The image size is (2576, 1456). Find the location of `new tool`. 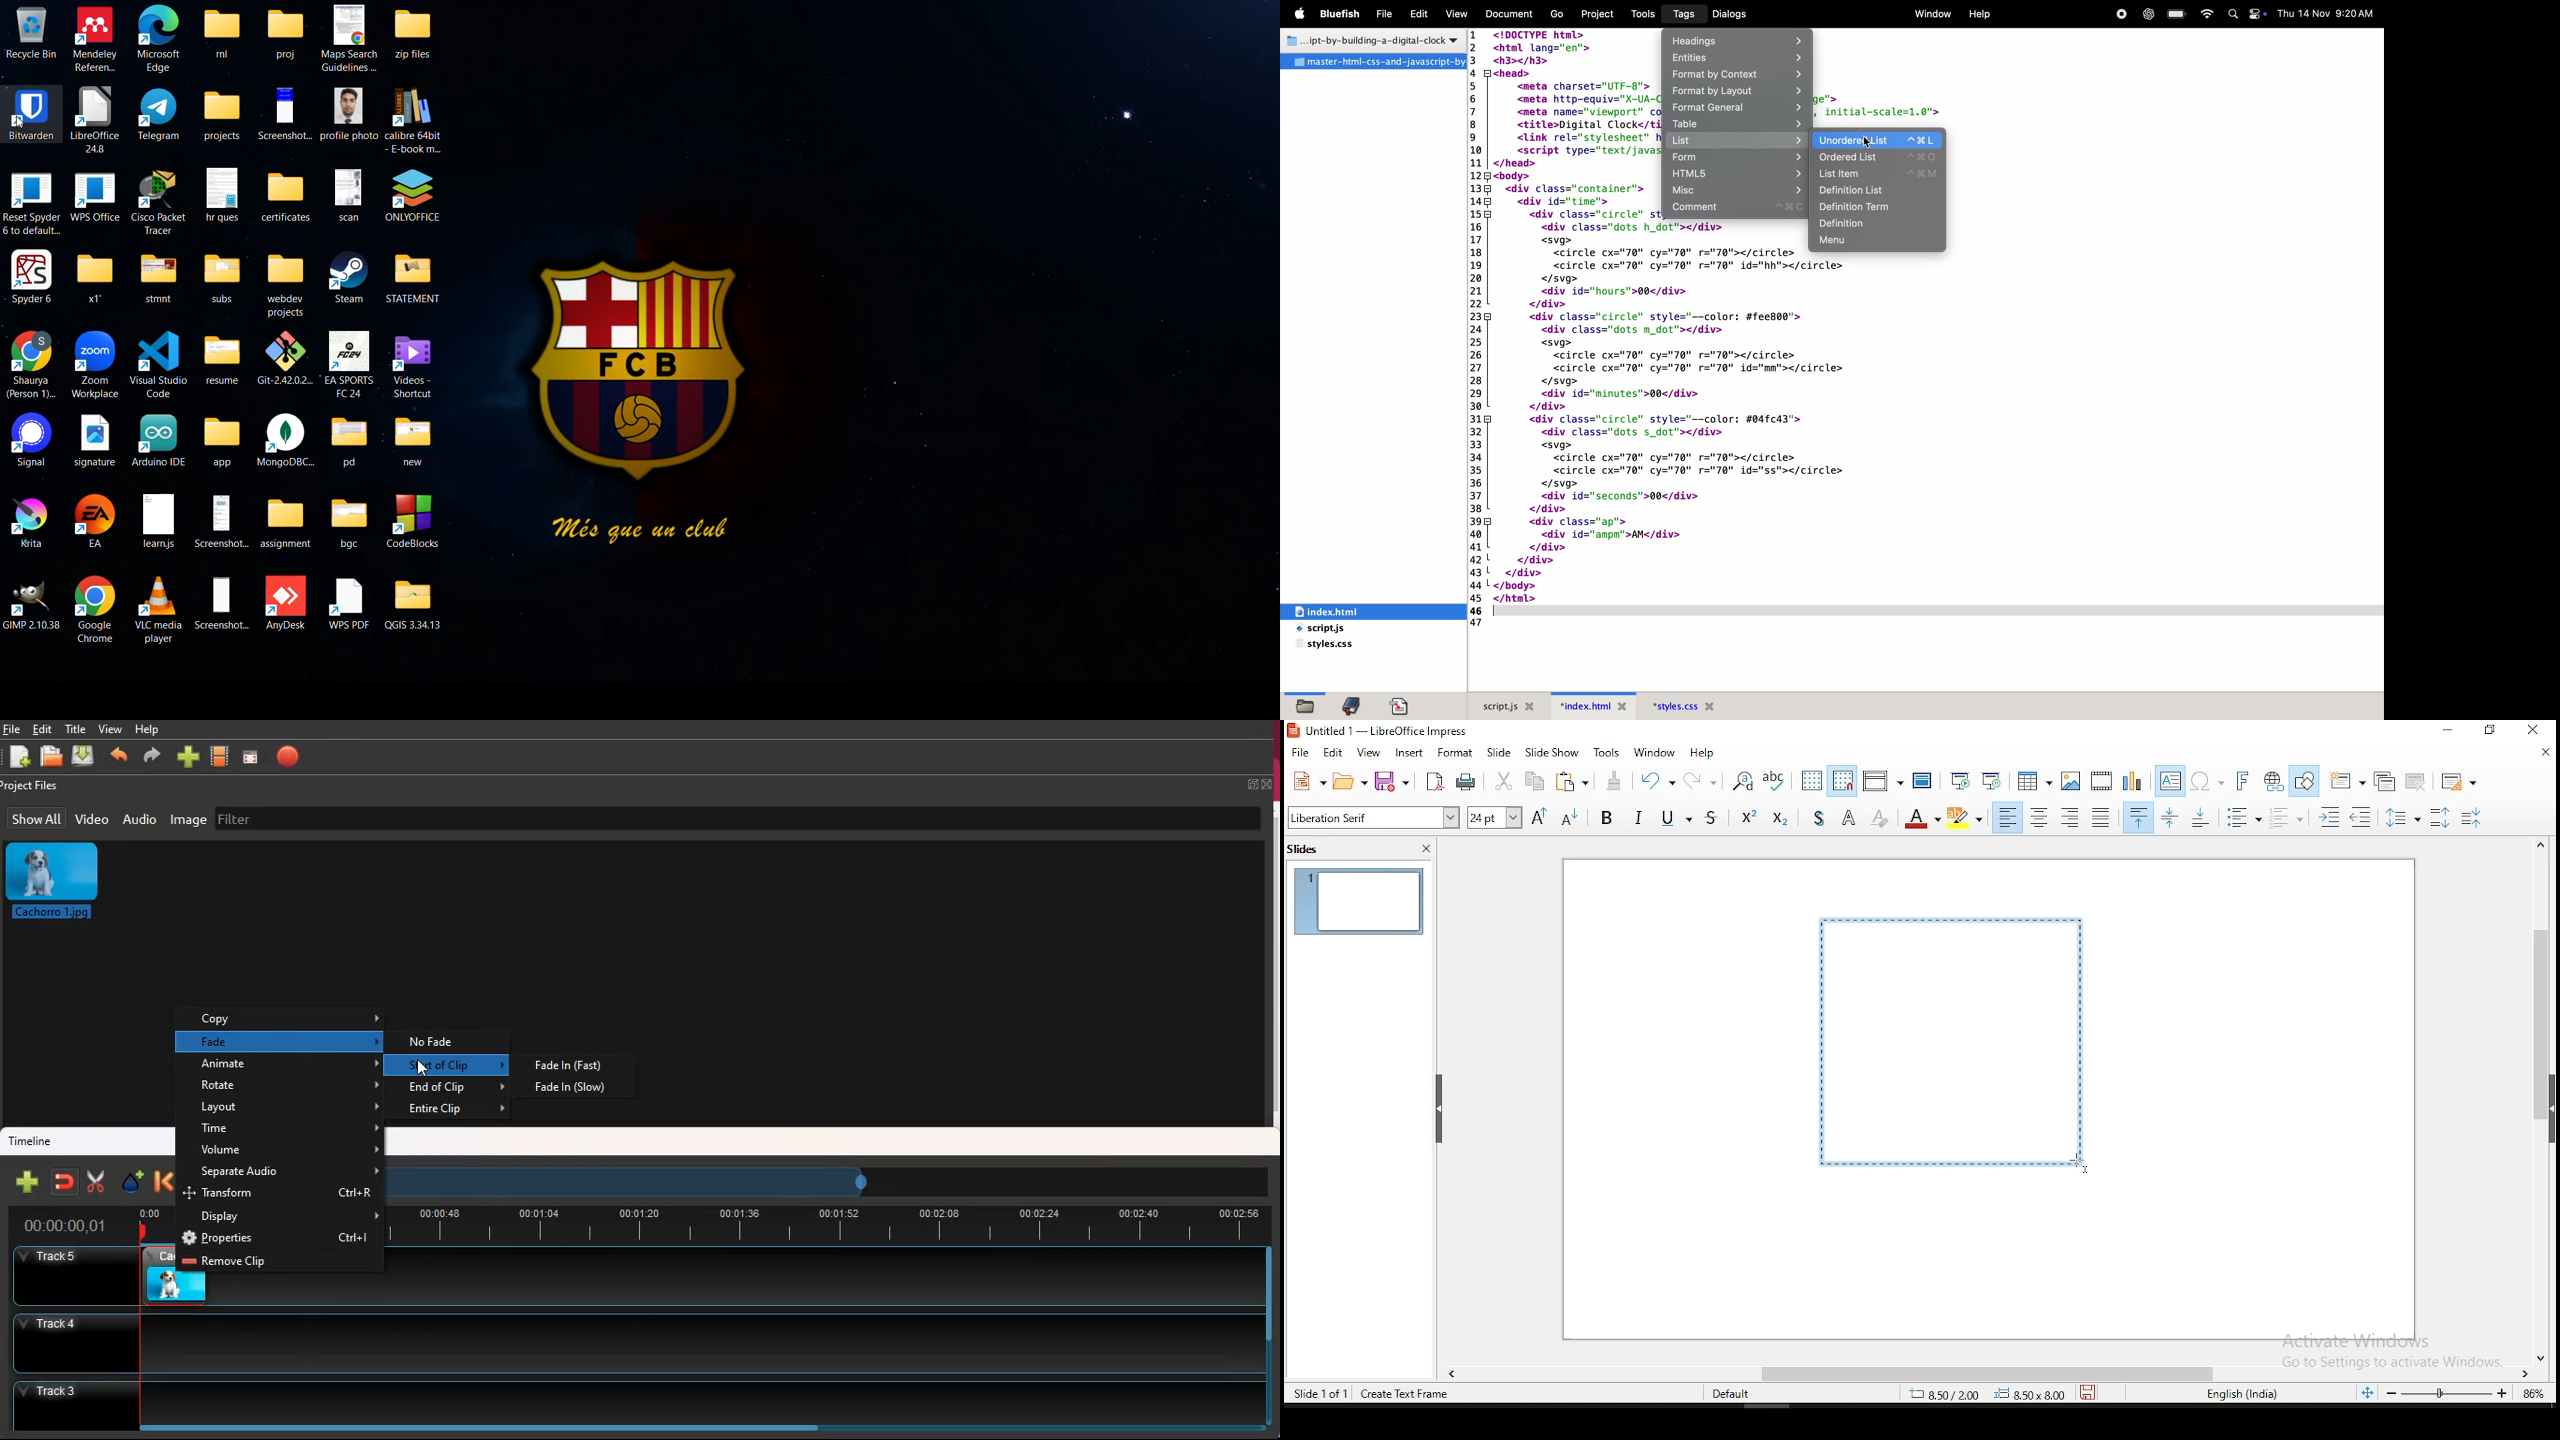

new tool is located at coordinates (1306, 782).